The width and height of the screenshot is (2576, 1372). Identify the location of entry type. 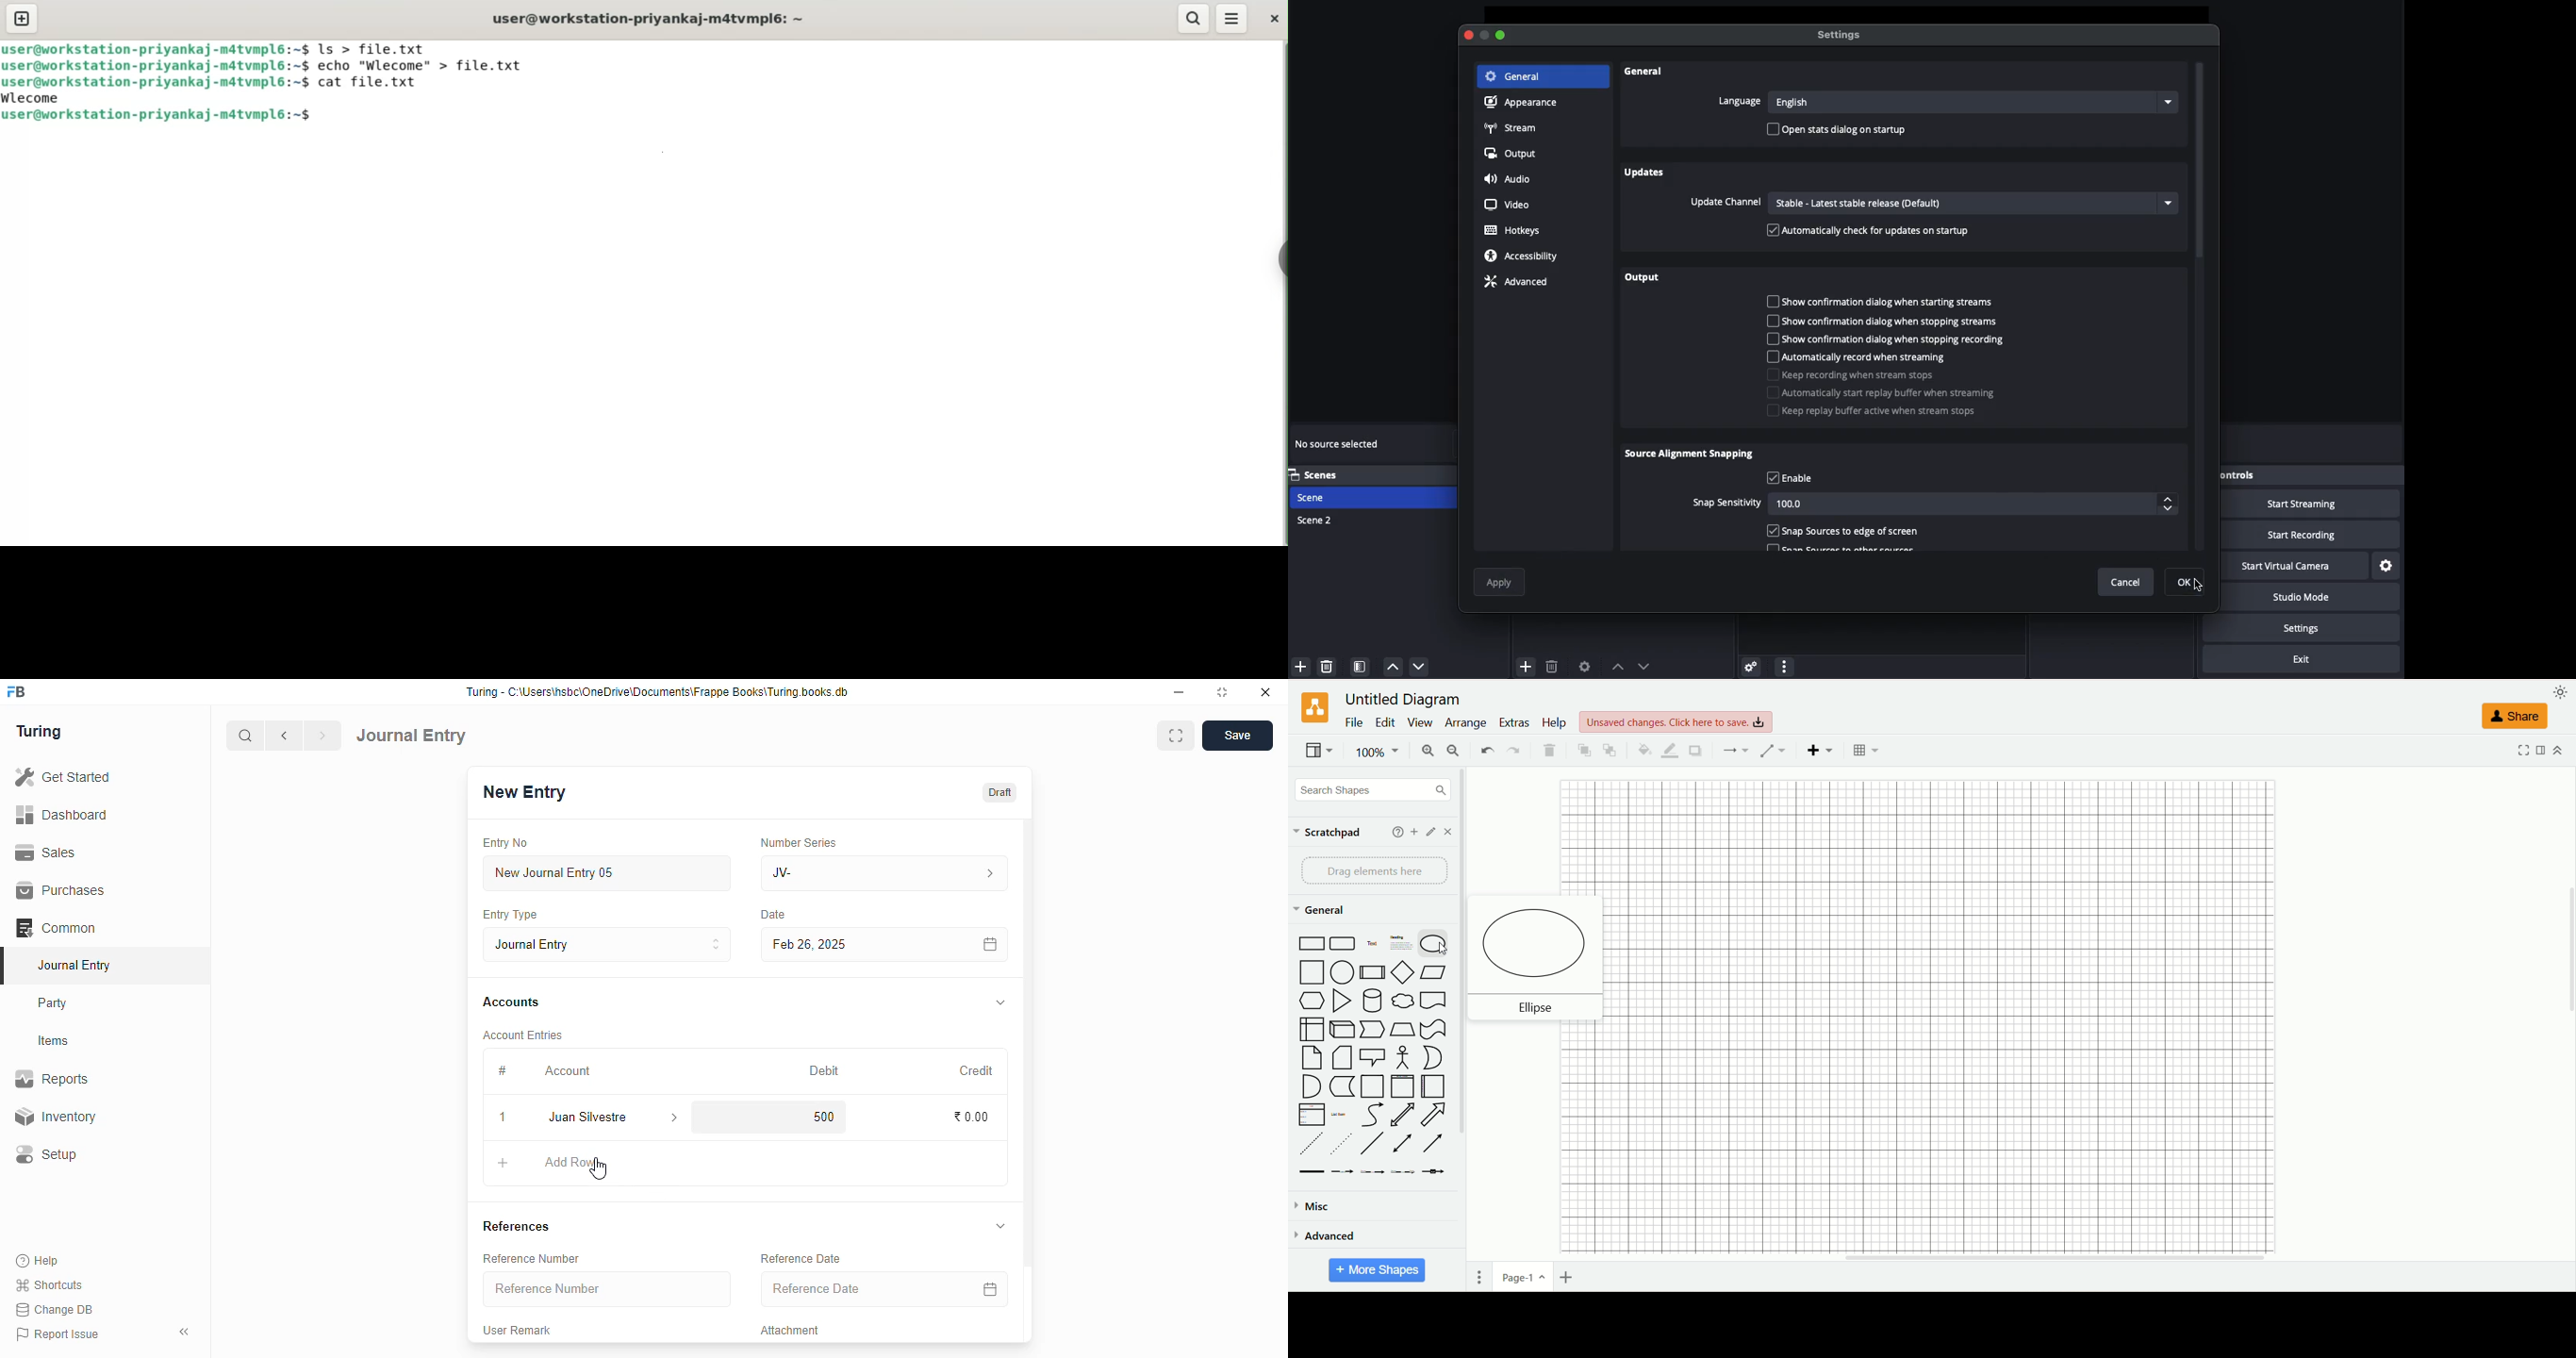
(510, 915).